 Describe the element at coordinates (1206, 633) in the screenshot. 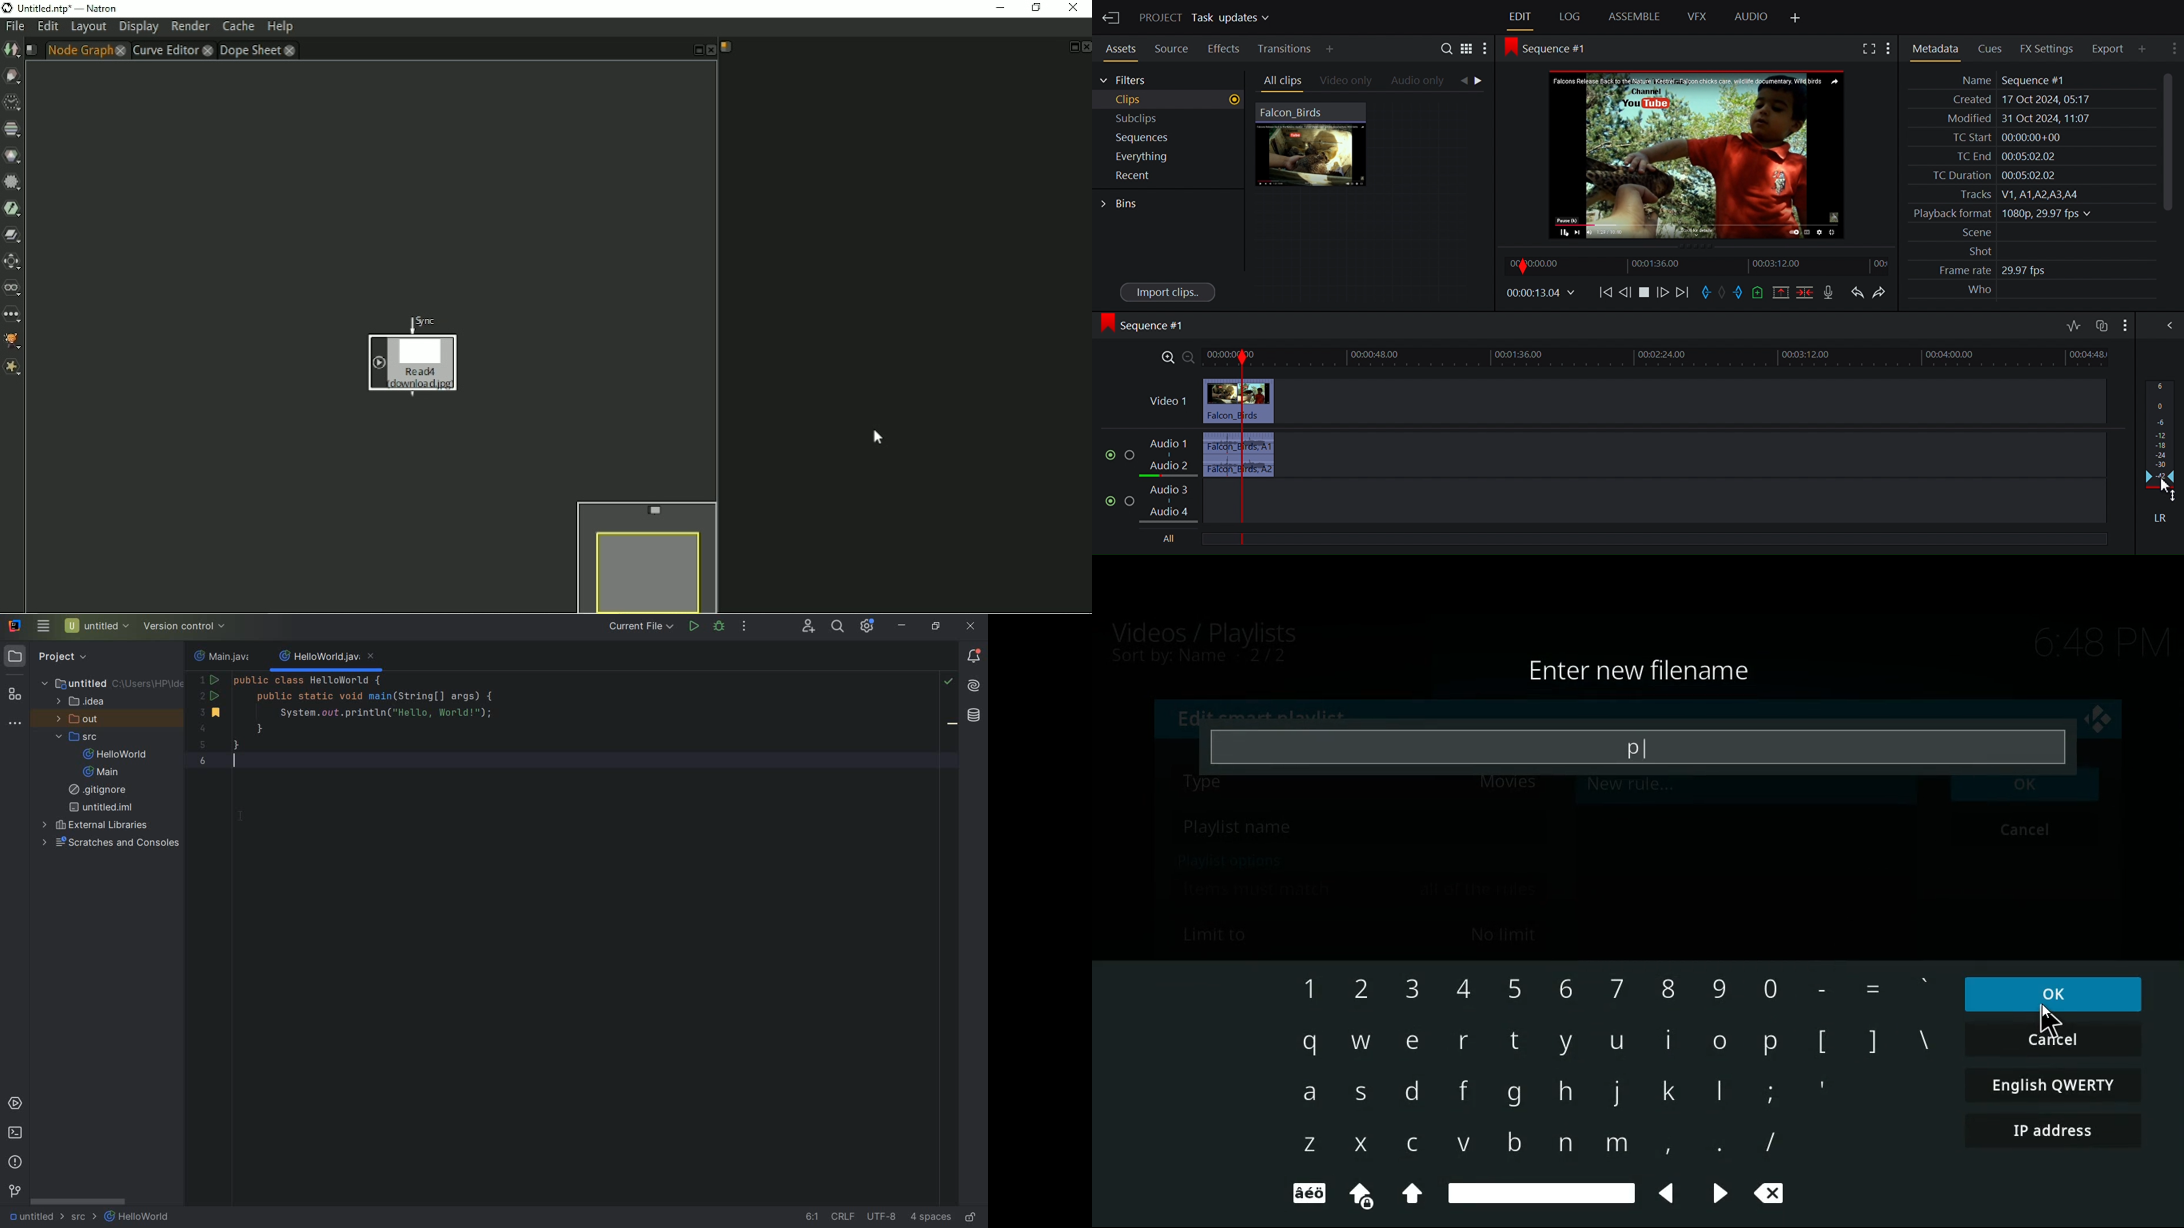

I see `videos/plaaylists` at that location.